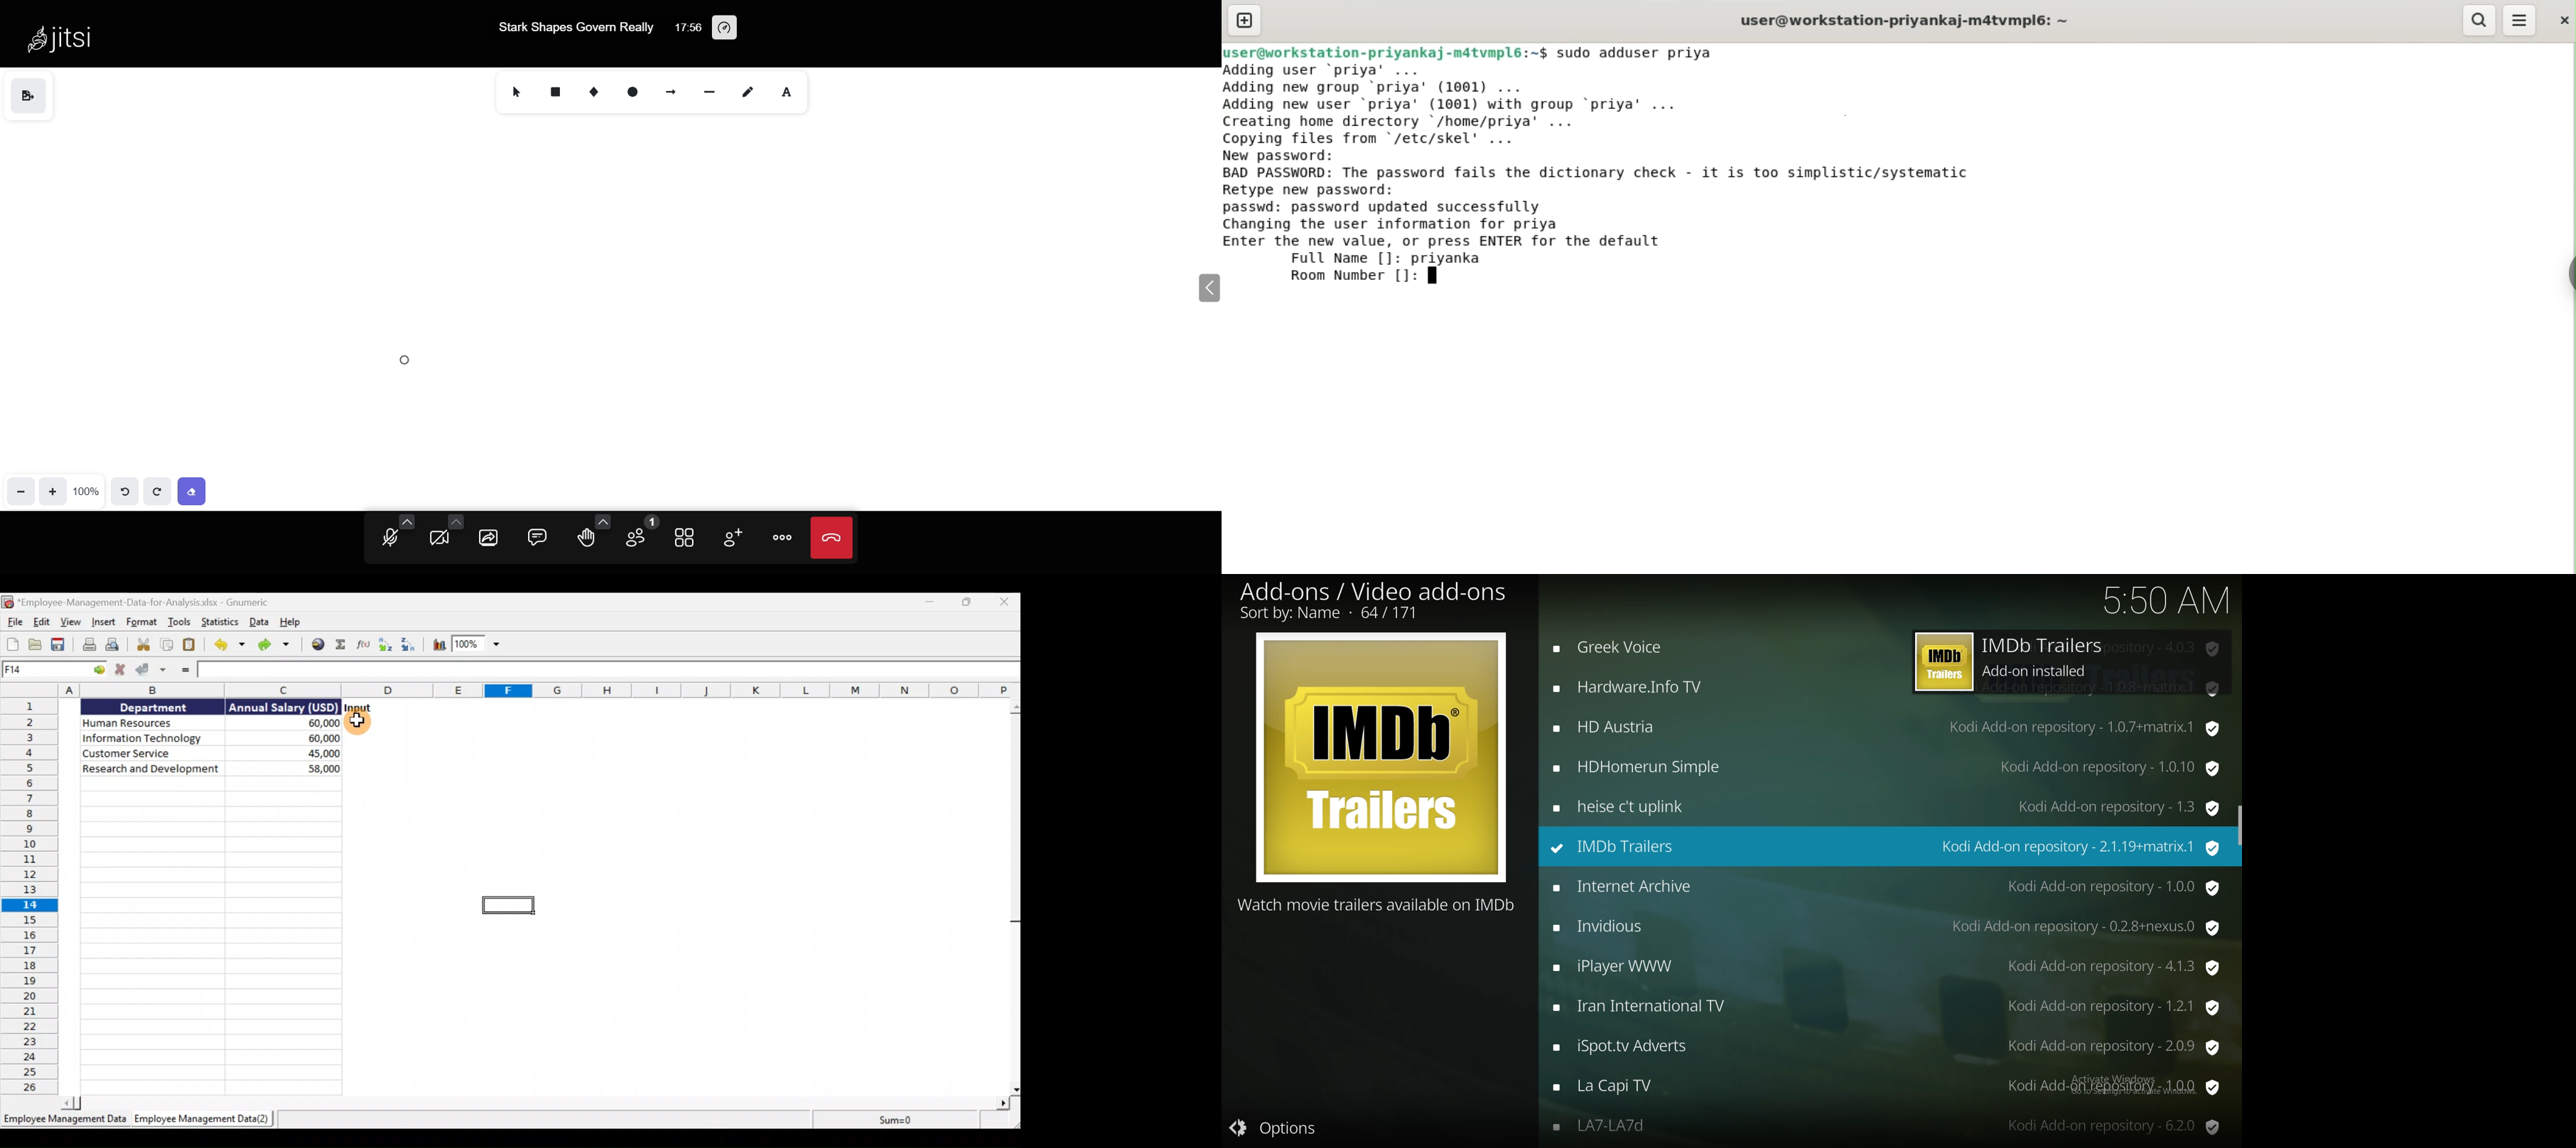 This screenshot has width=2576, height=1148. What do you see at coordinates (477, 645) in the screenshot?
I see `Zoom` at bounding box center [477, 645].